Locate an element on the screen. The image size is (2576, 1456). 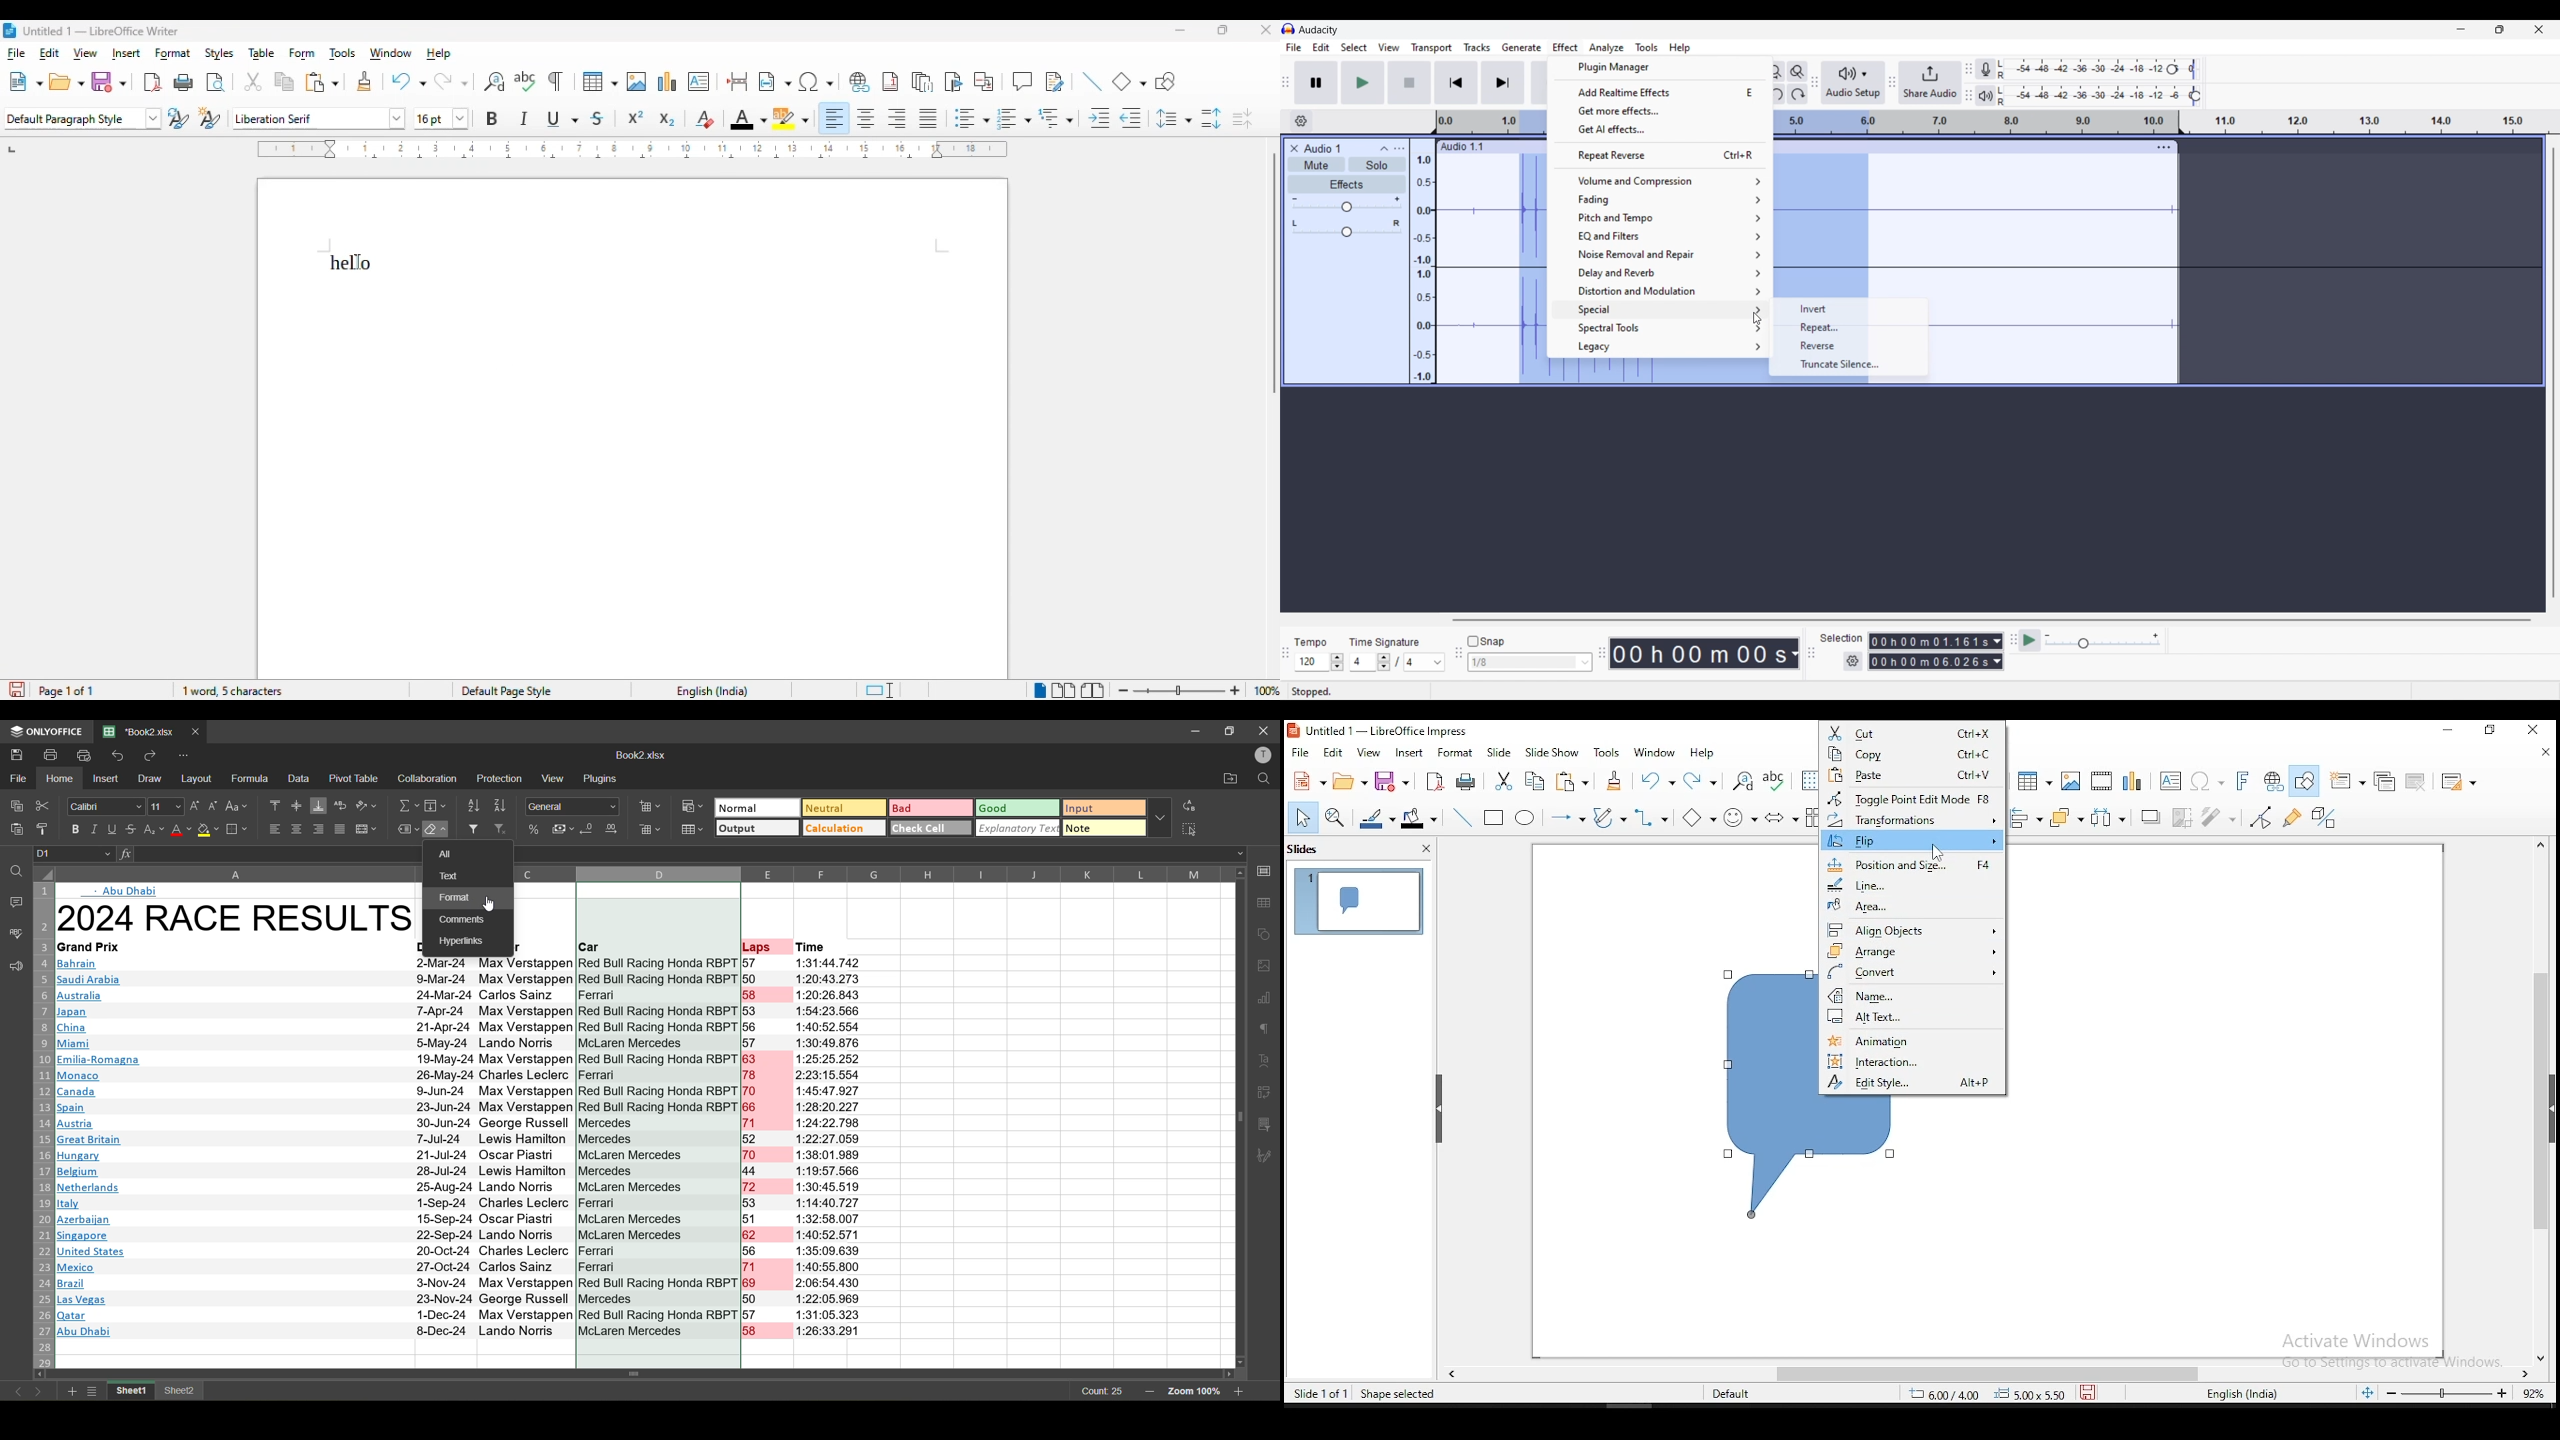
layout is located at coordinates (199, 779).